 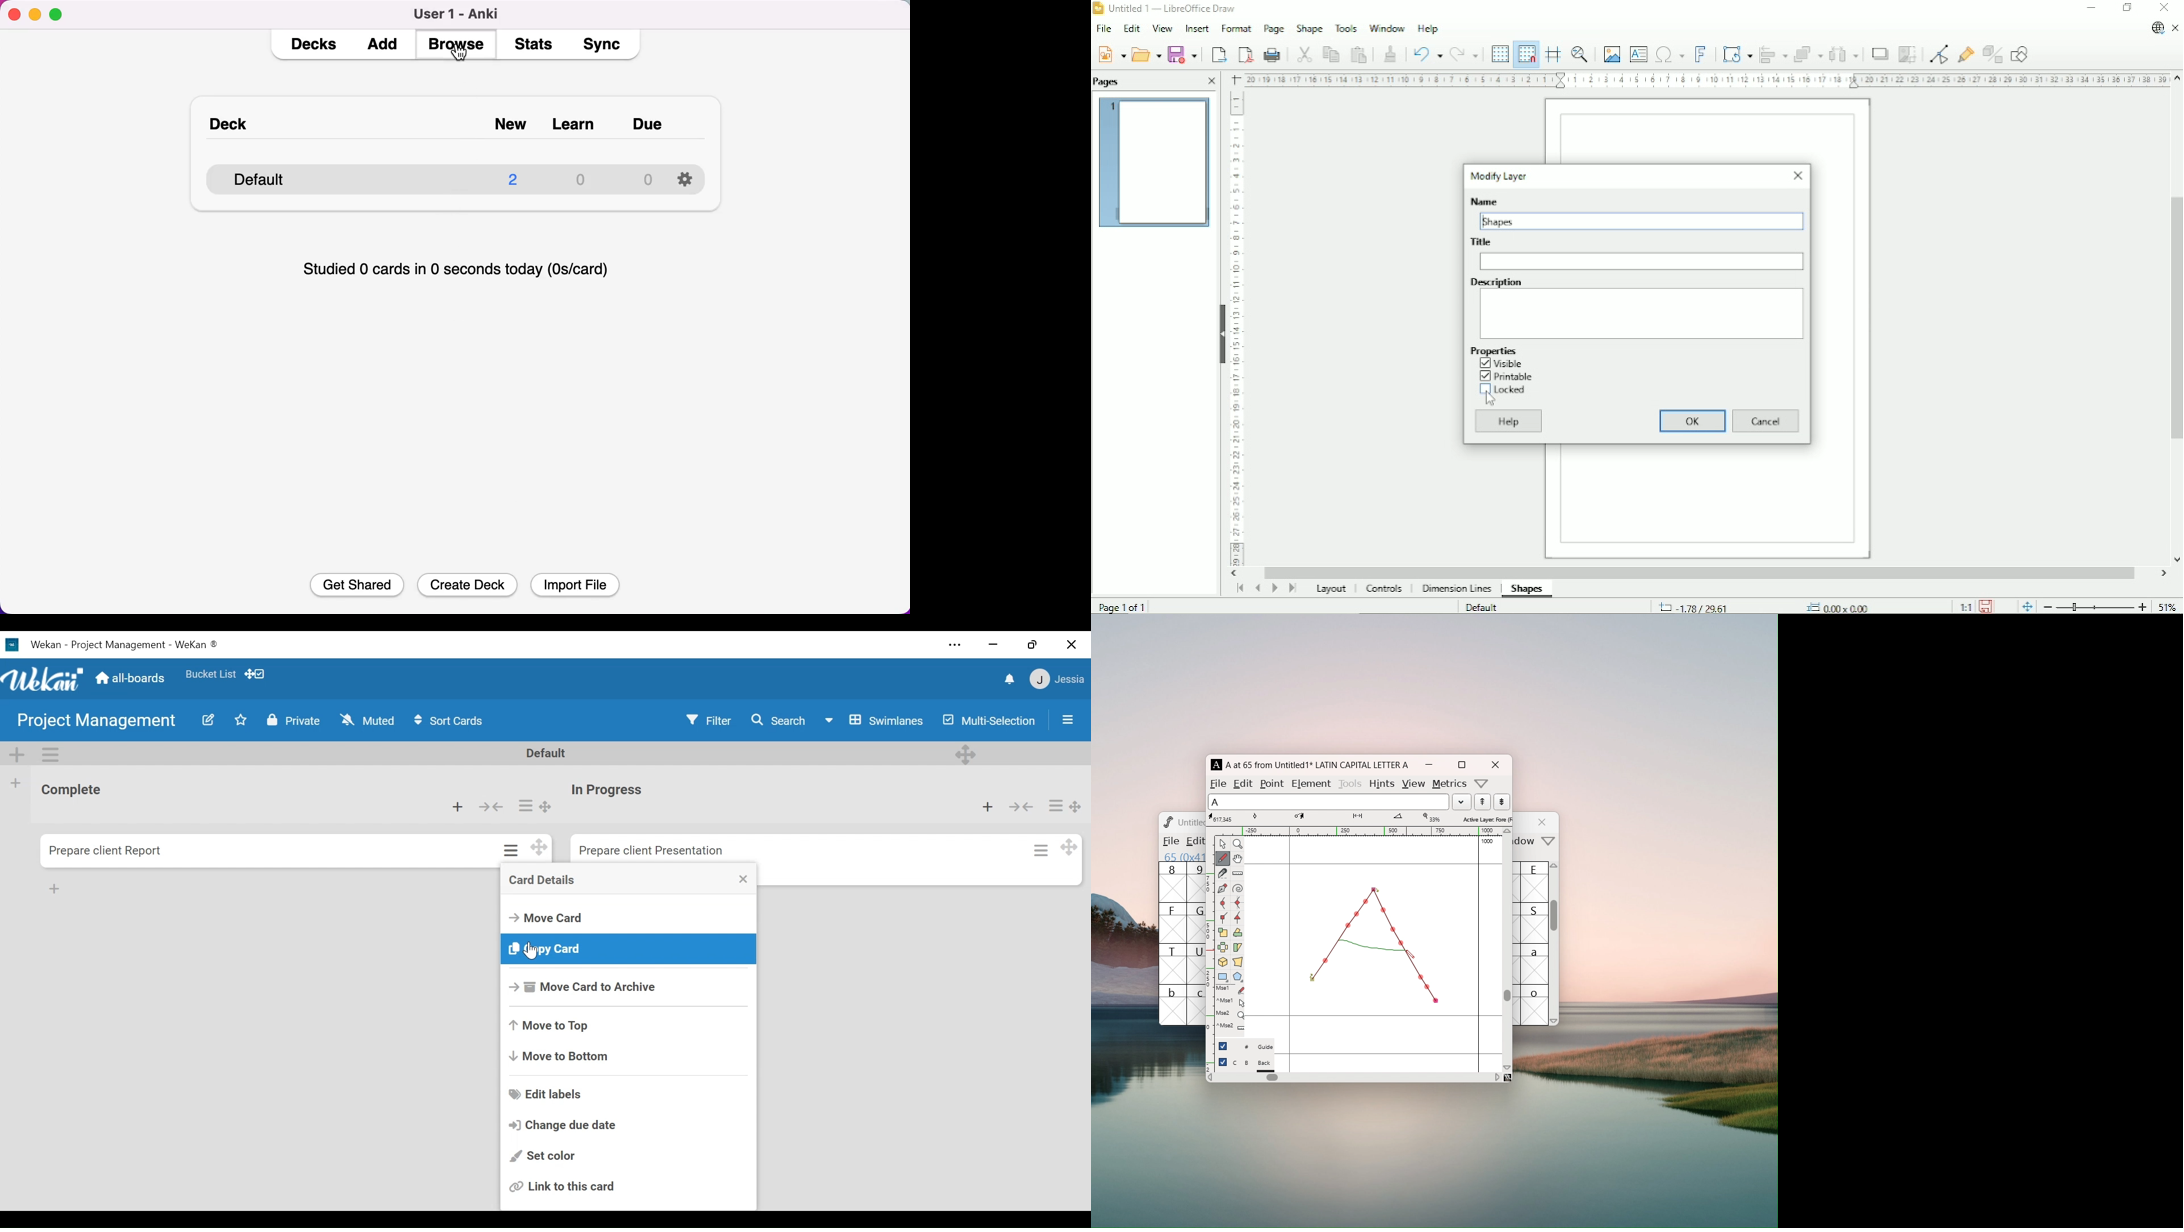 What do you see at coordinates (1223, 858) in the screenshot?
I see `draw a freehand curve` at bounding box center [1223, 858].